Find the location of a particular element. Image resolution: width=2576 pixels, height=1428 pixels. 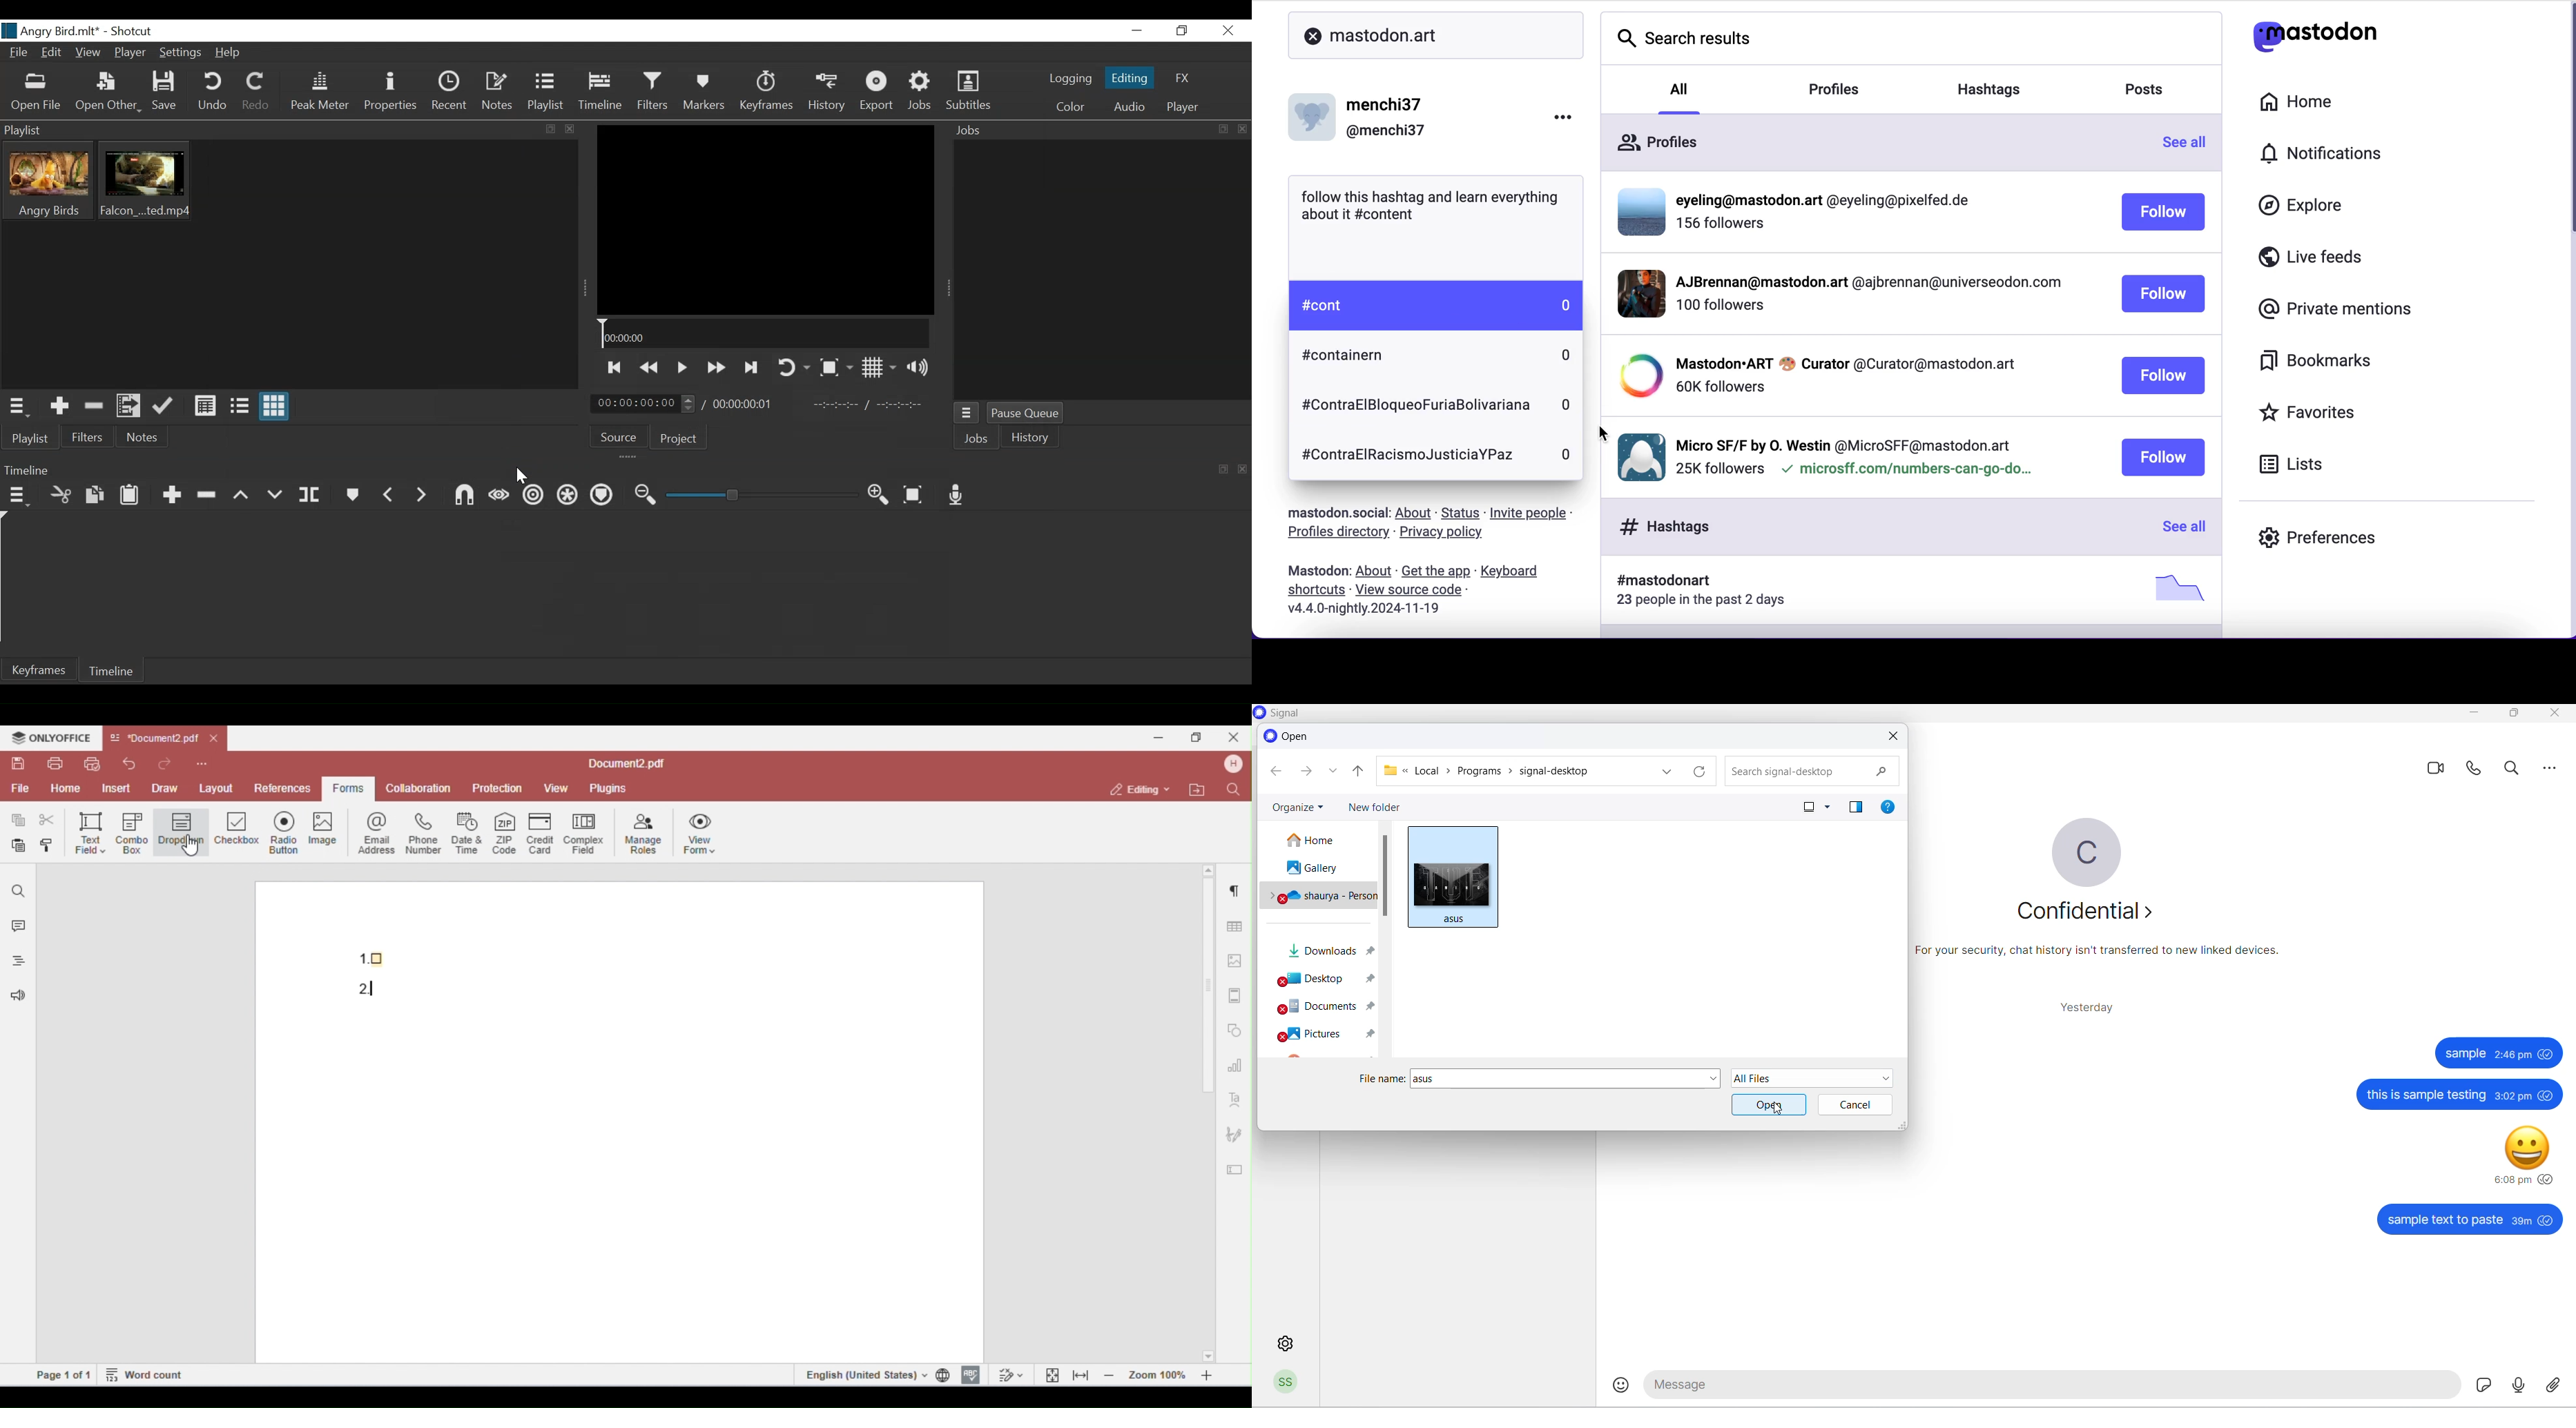

about is located at coordinates (1416, 514).